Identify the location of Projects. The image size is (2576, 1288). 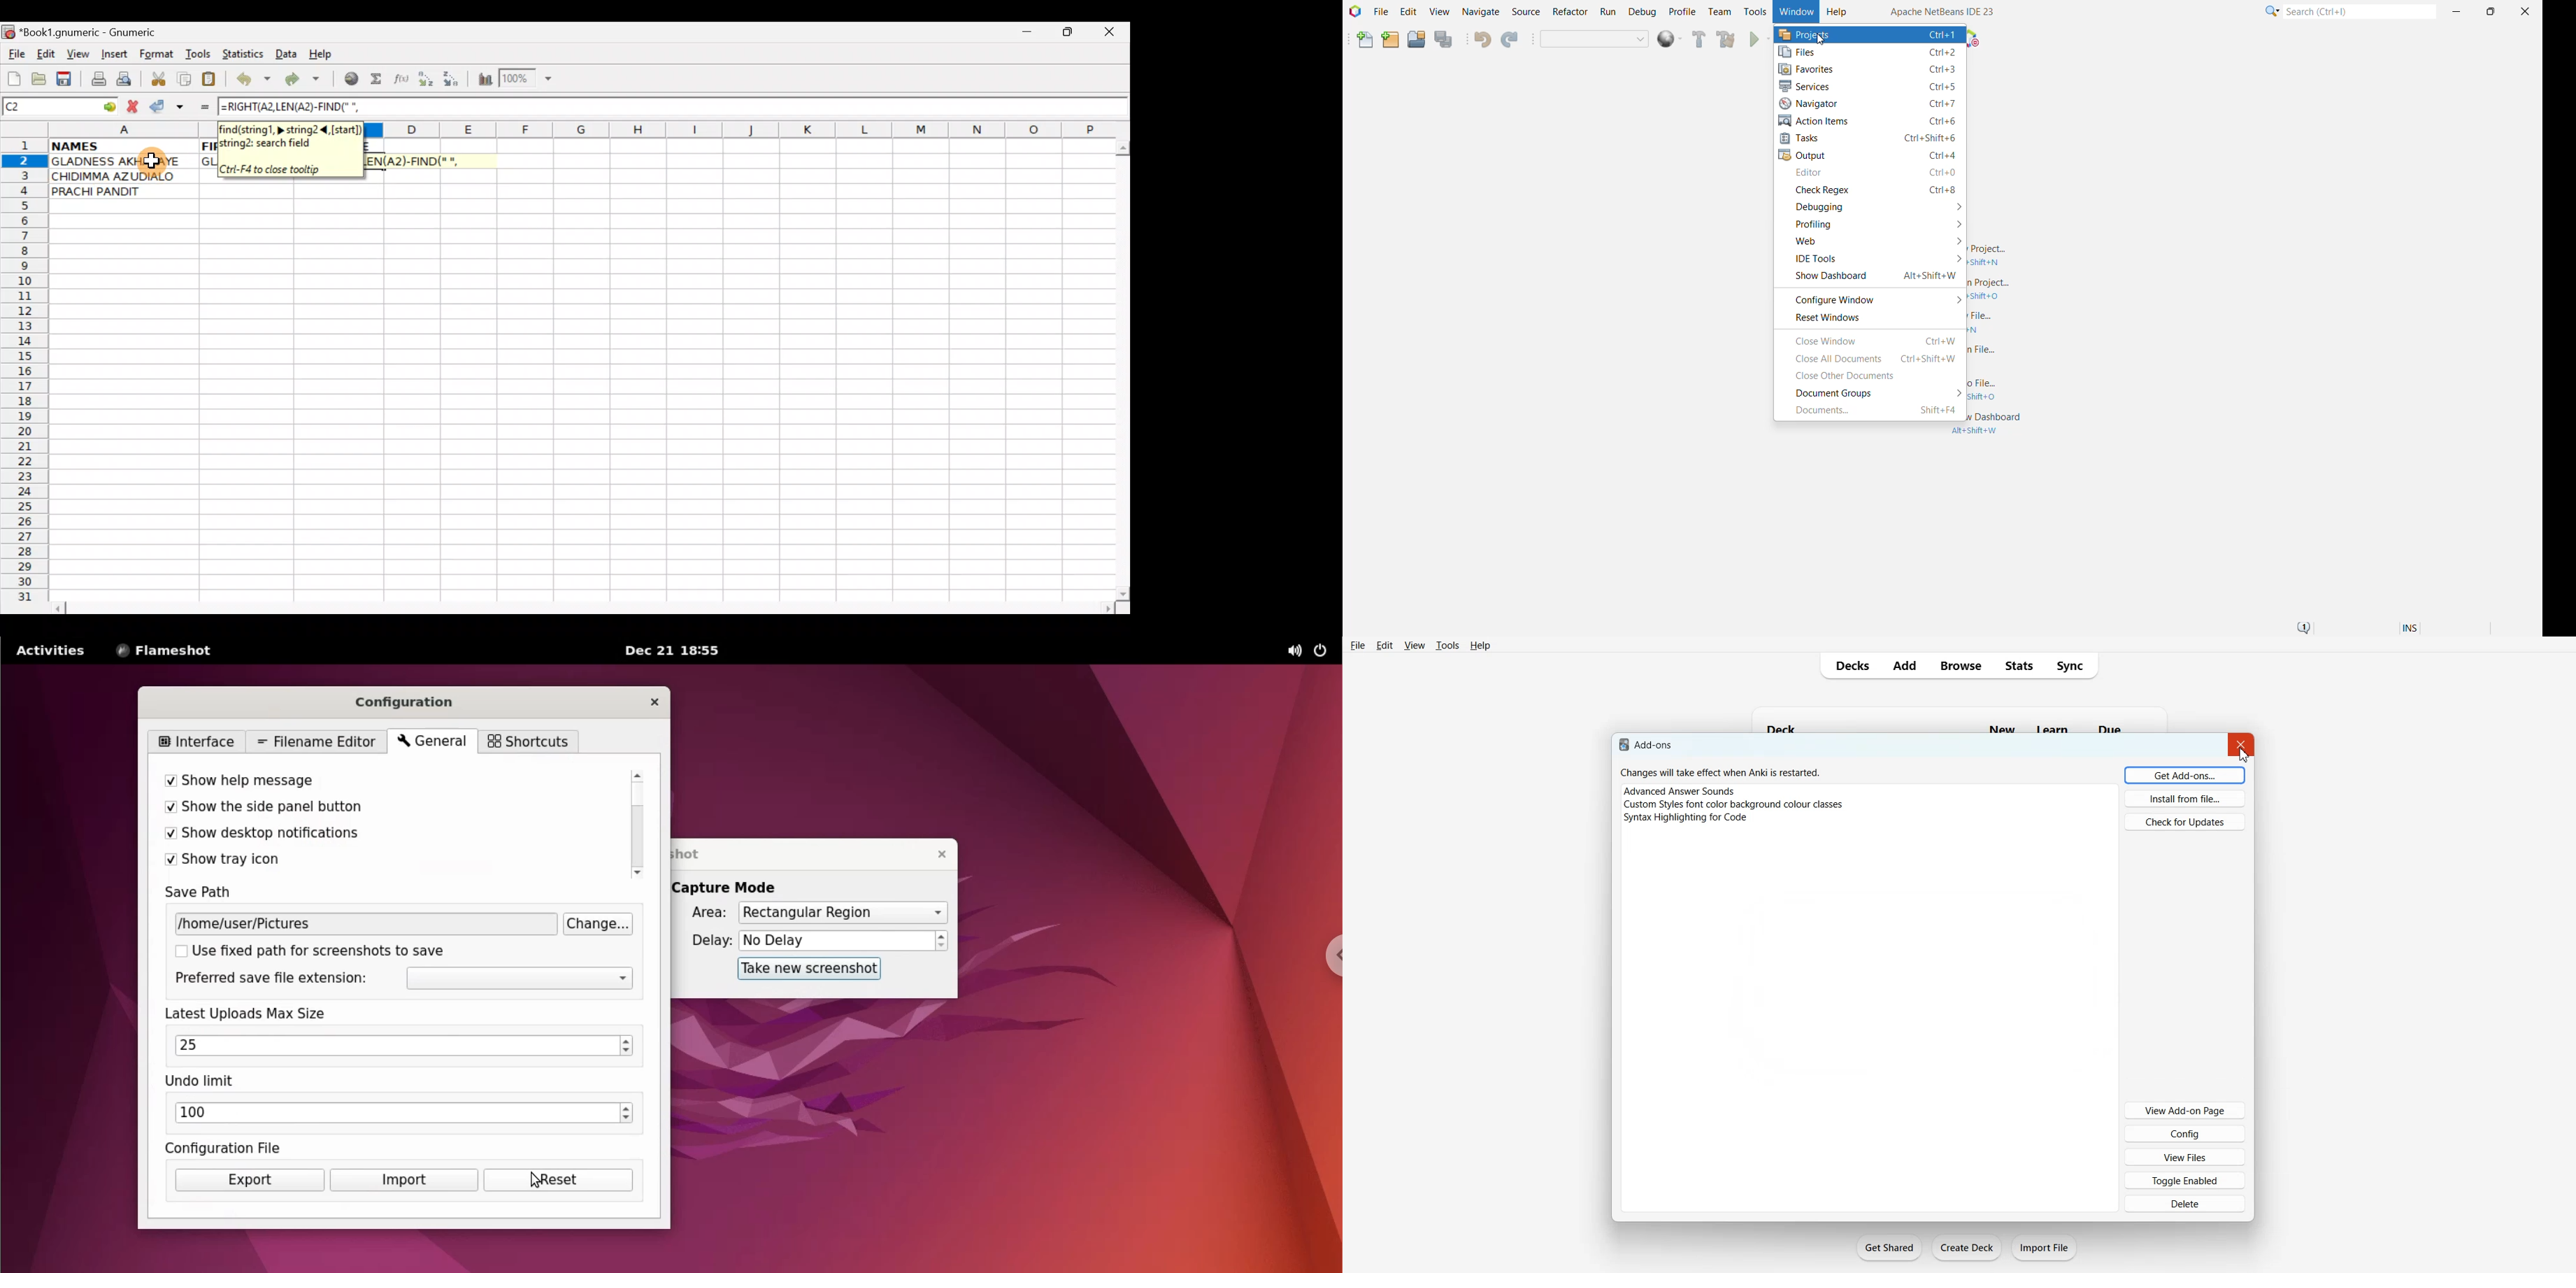
(1869, 34).